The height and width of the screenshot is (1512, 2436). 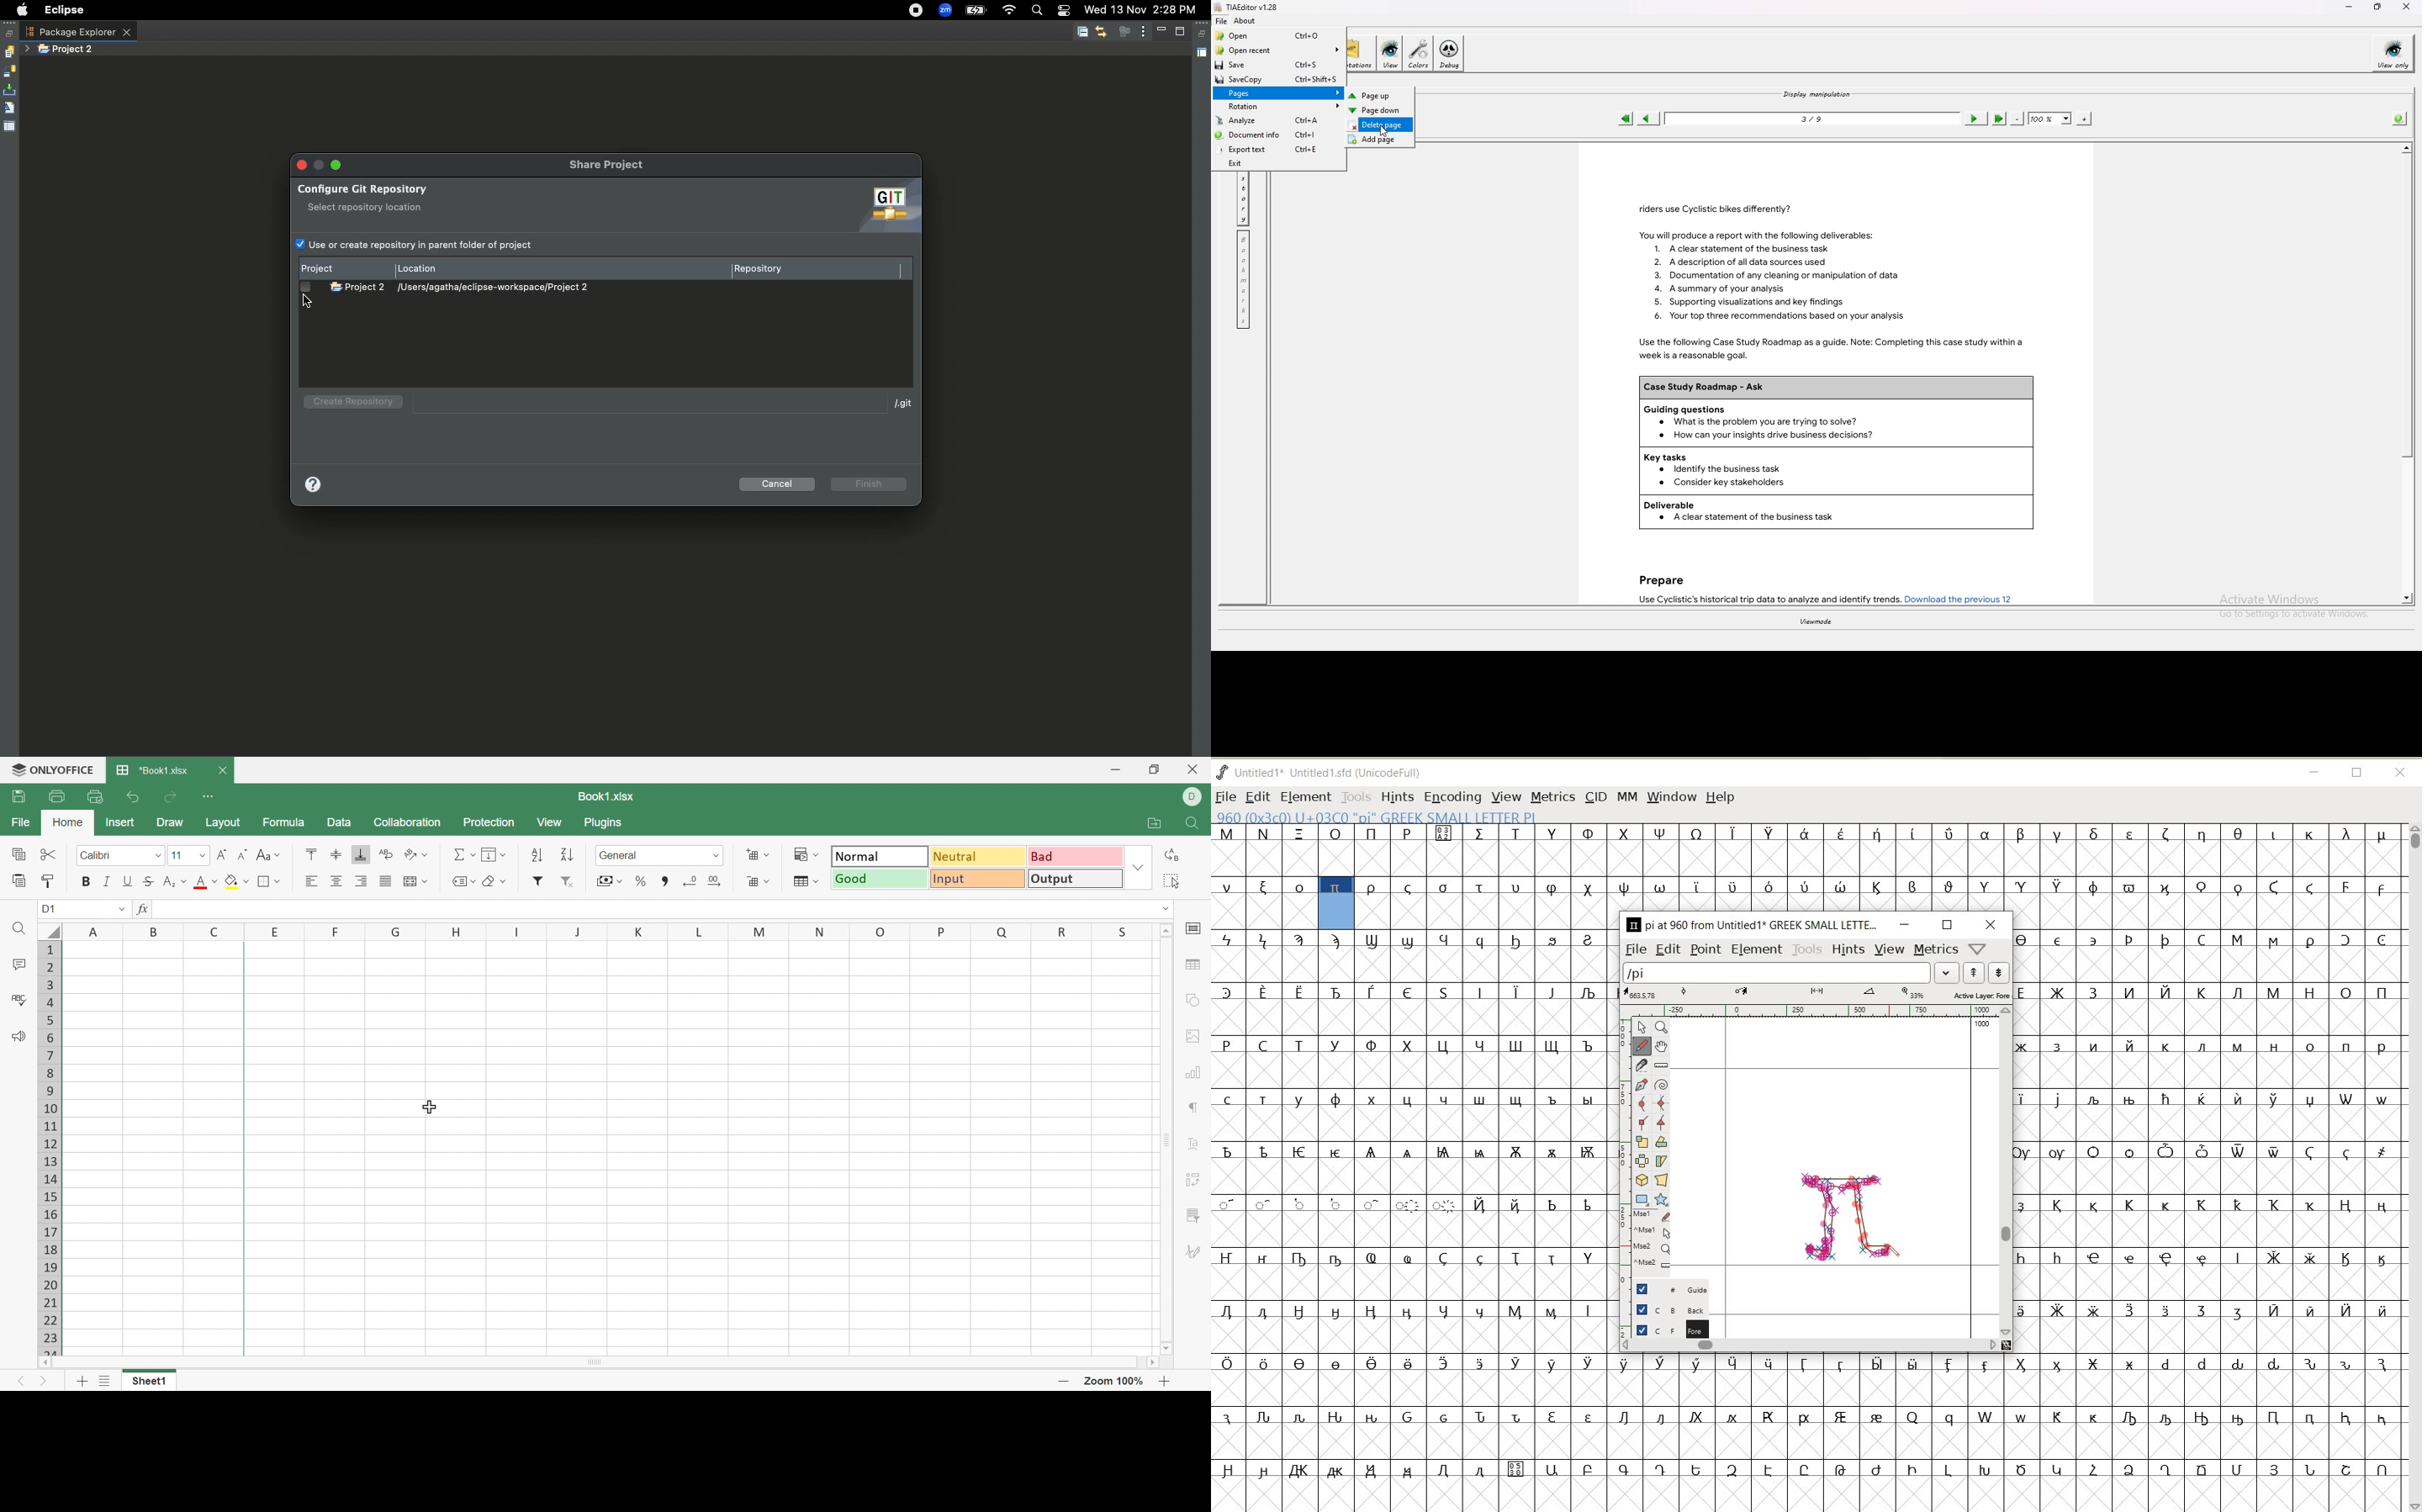 What do you see at coordinates (595, 930) in the screenshot?
I see `Column Names` at bounding box center [595, 930].